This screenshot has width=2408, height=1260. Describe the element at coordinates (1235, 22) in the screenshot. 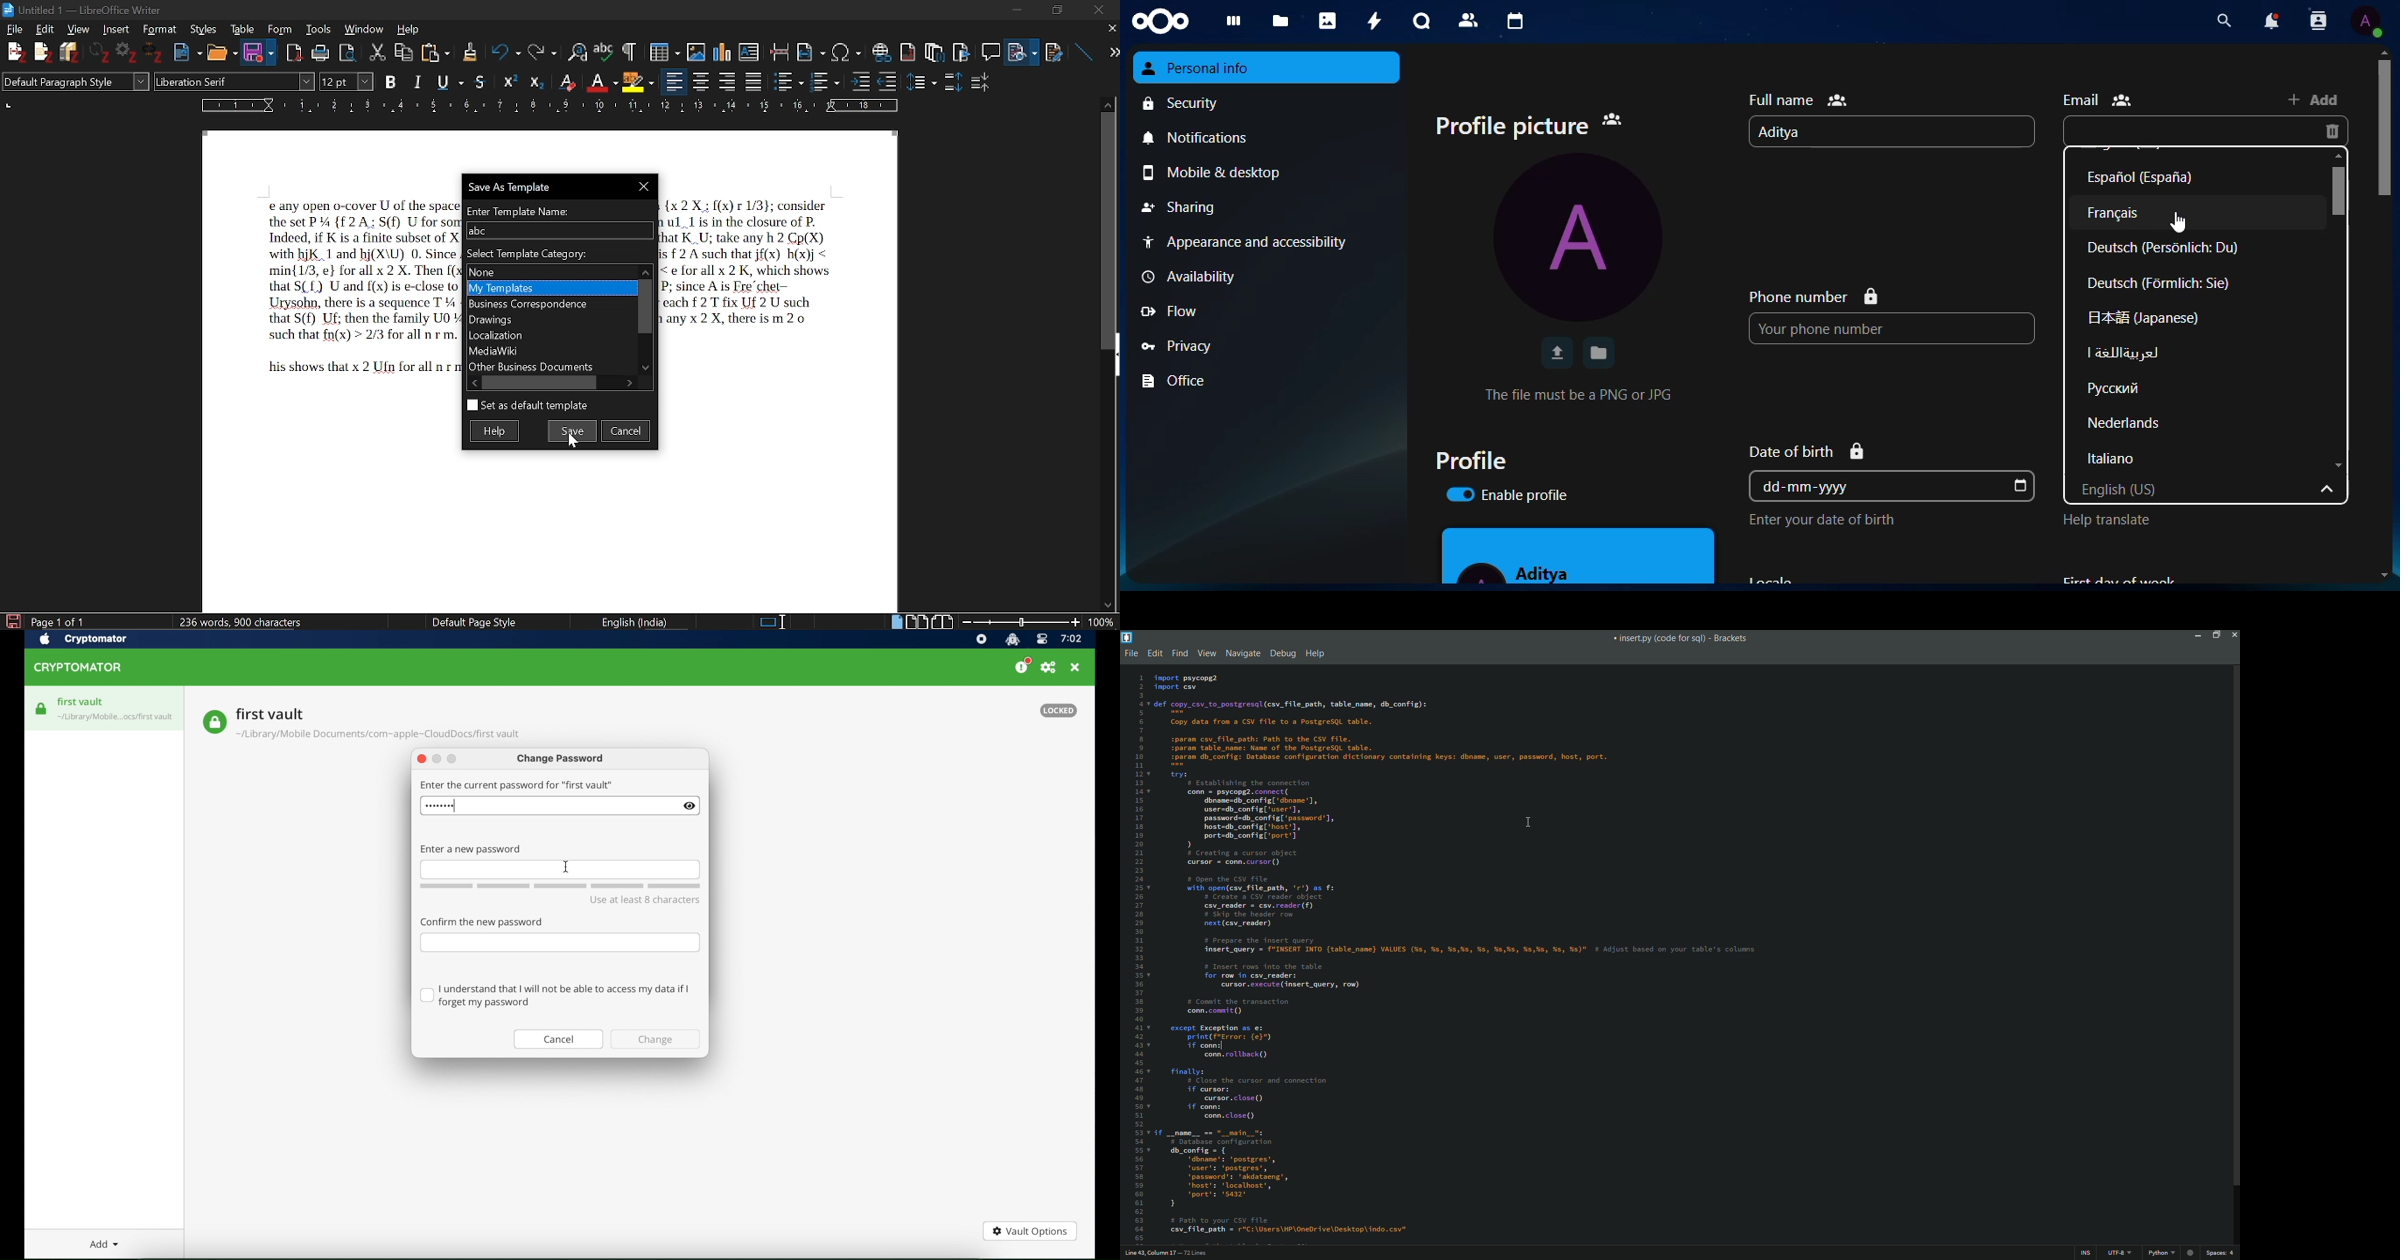

I see `dashboard` at that location.